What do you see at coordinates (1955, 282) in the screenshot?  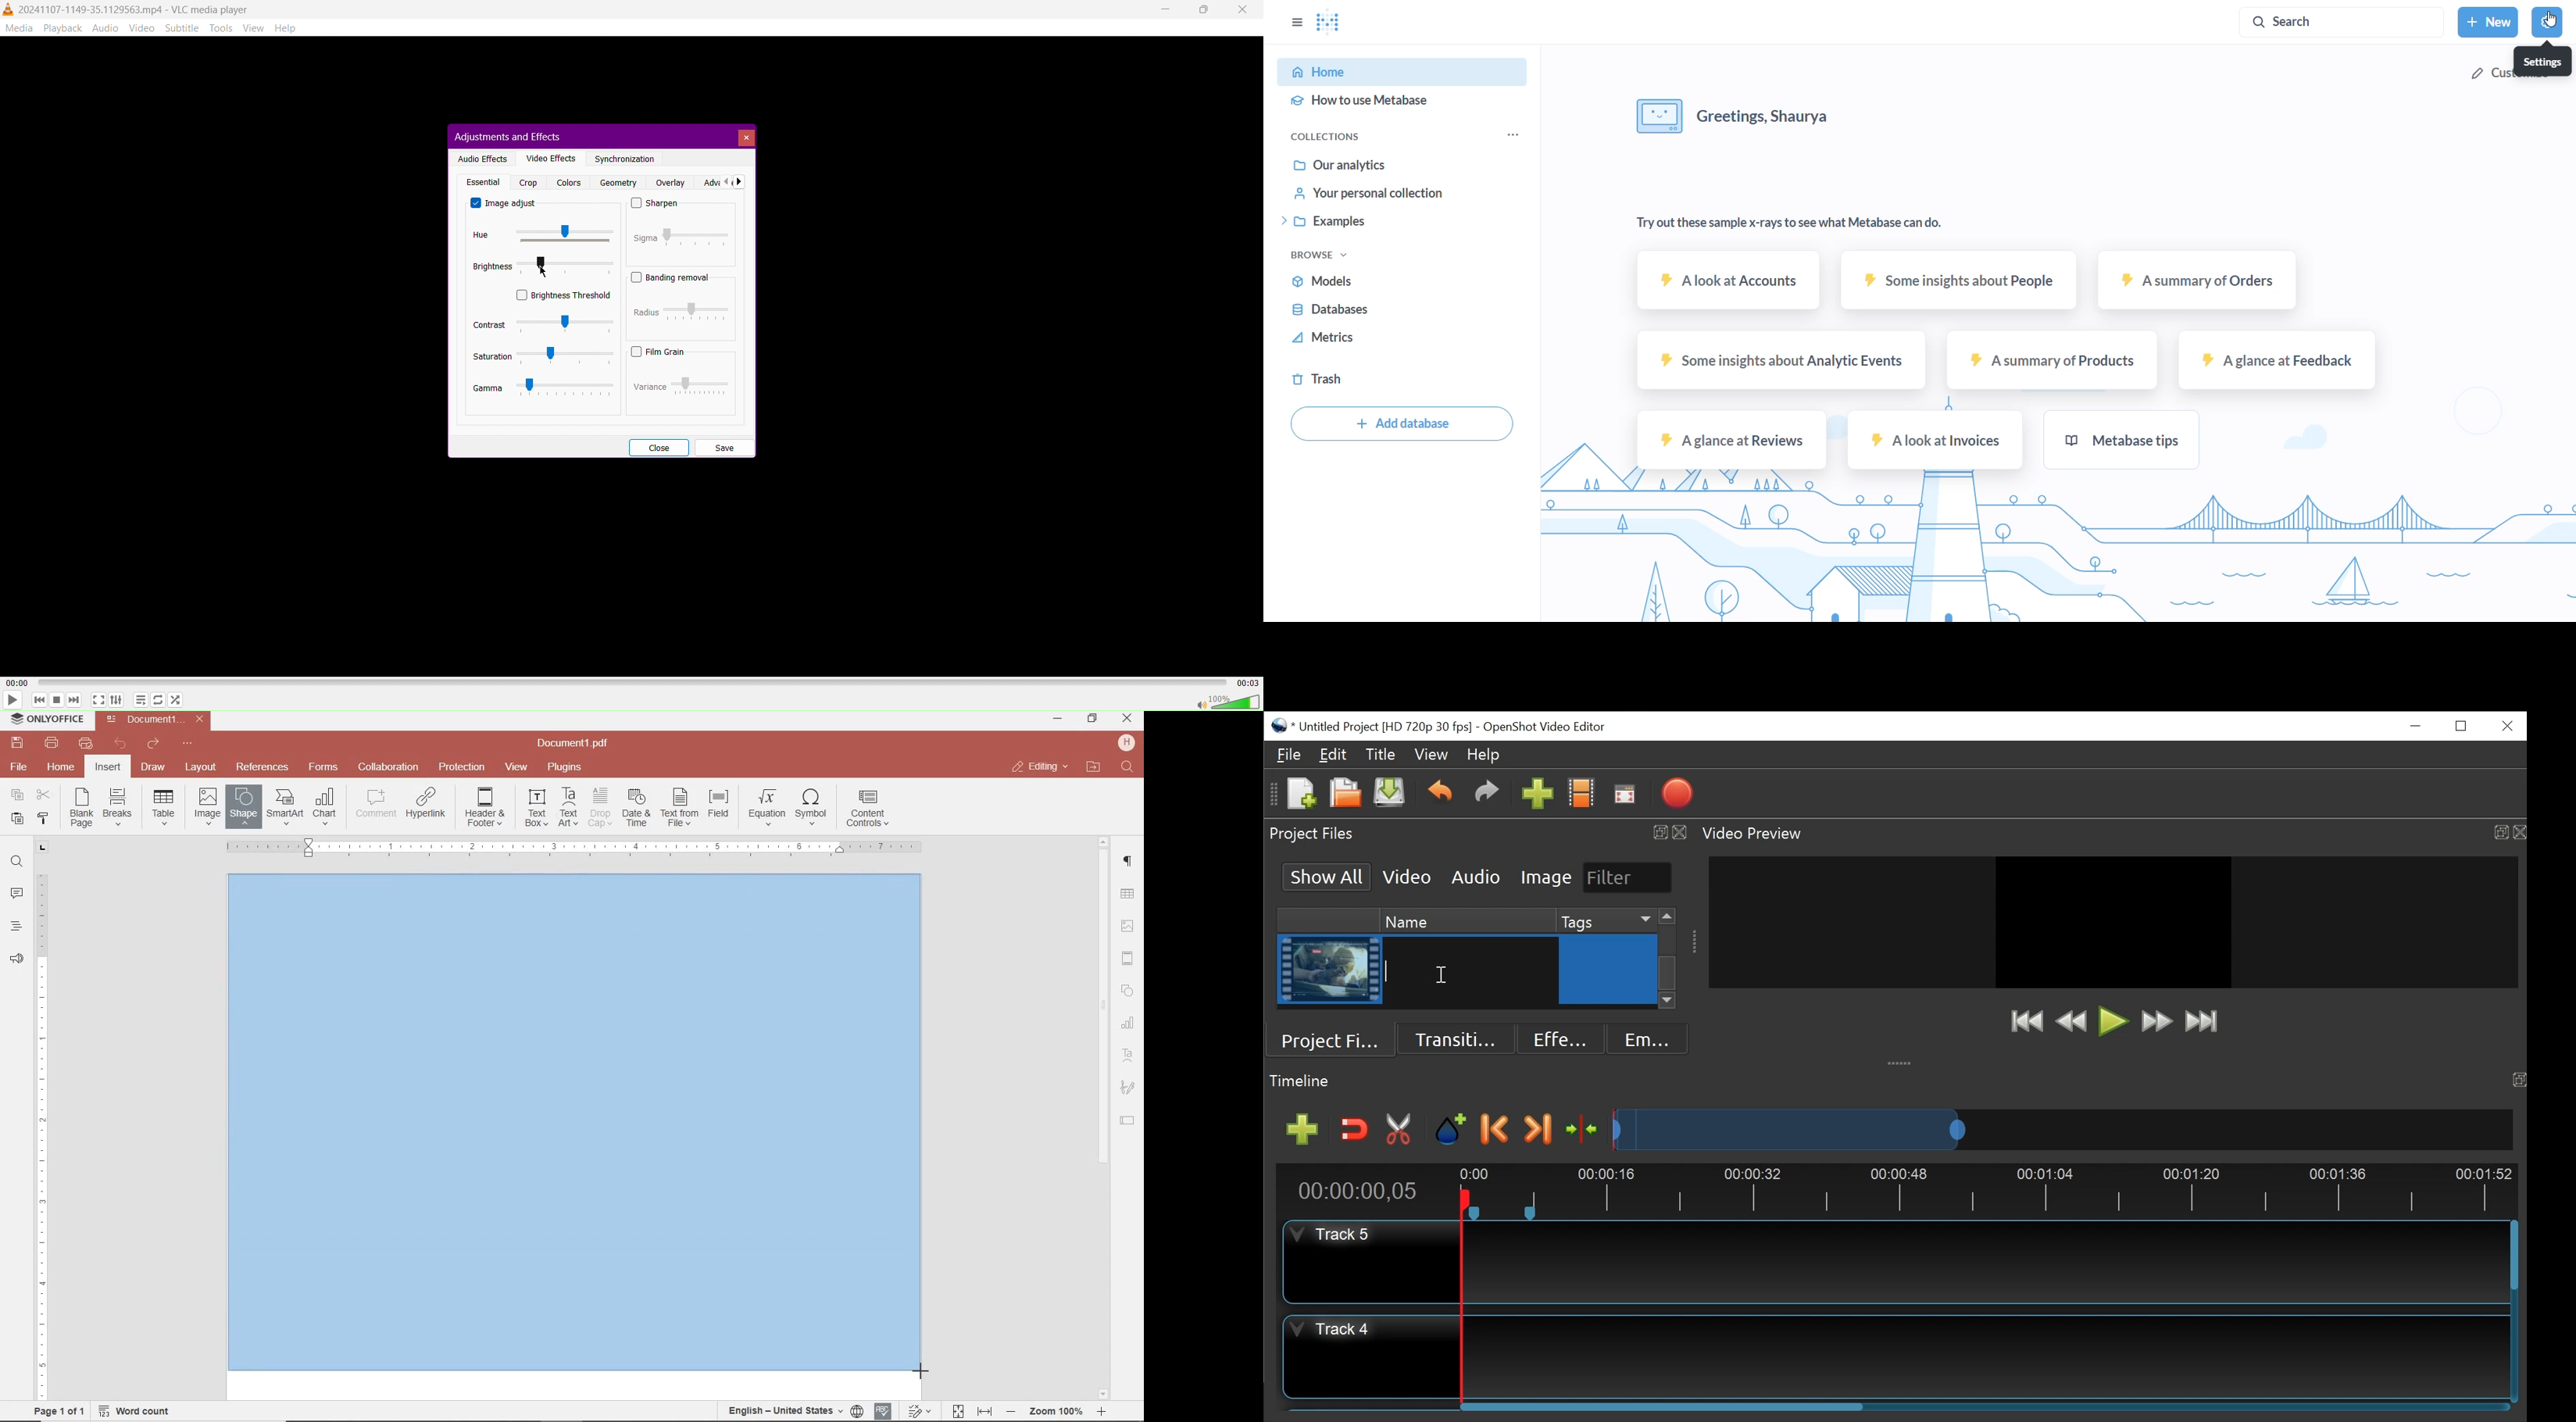 I see `some insights about people sample` at bounding box center [1955, 282].